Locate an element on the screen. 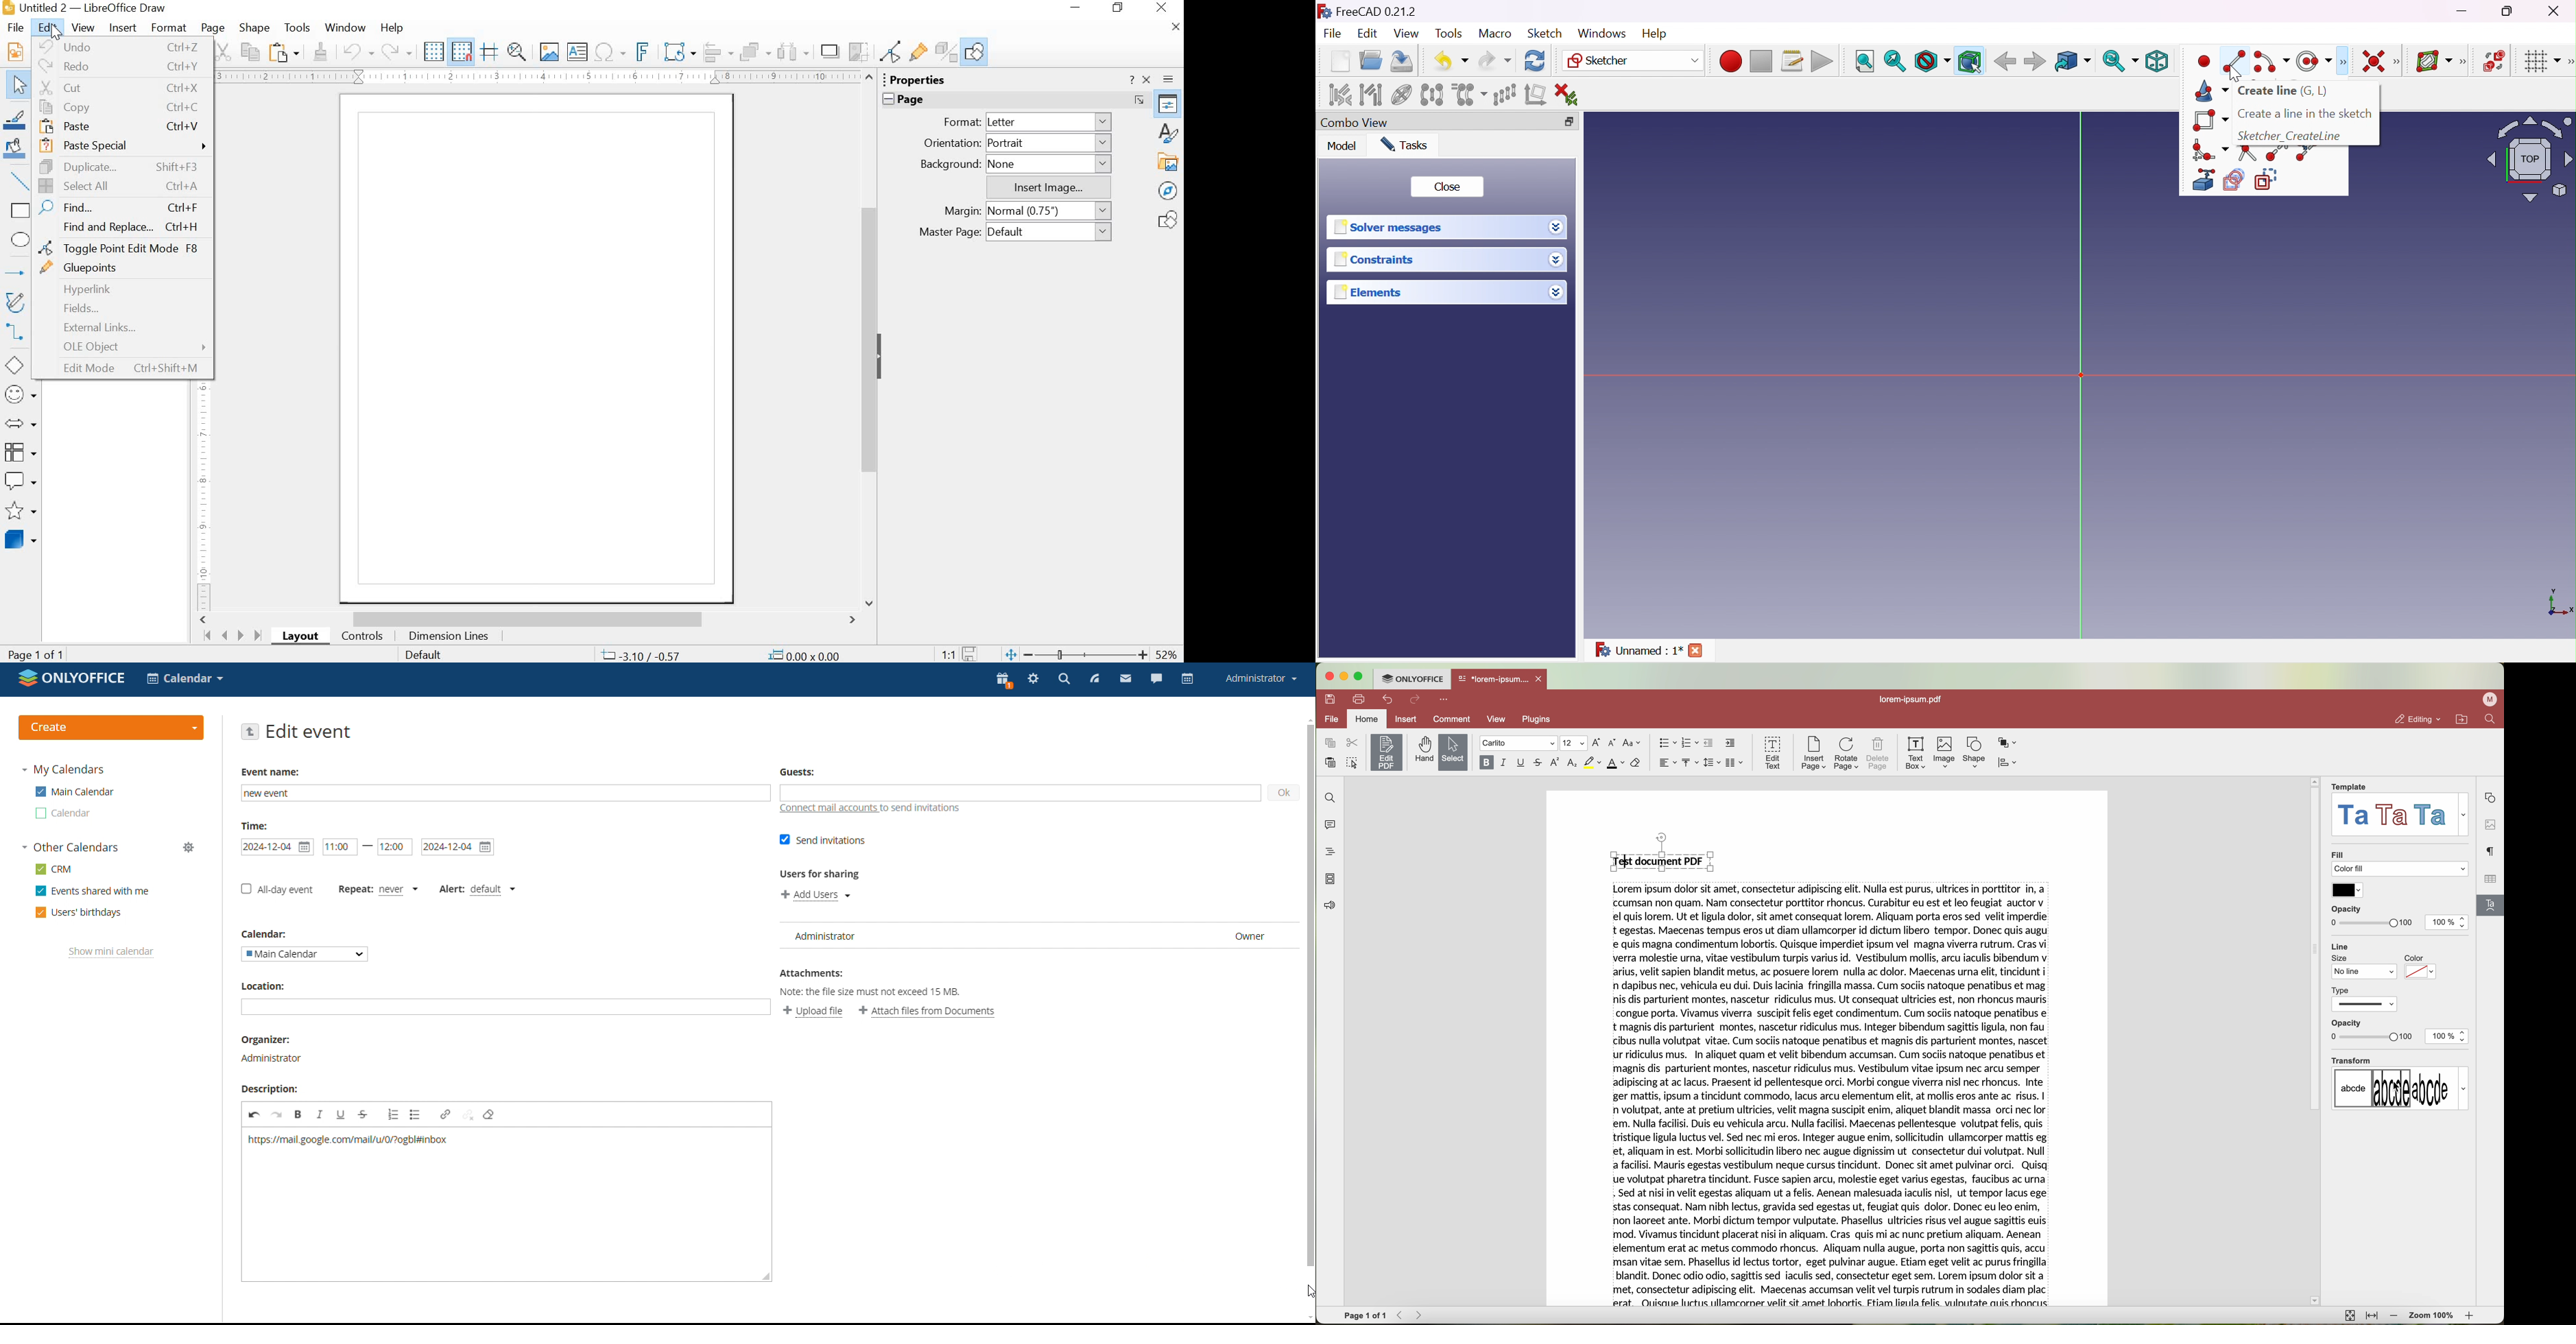 The width and height of the screenshot is (2576, 1344). find is located at coordinates (2492, 720).